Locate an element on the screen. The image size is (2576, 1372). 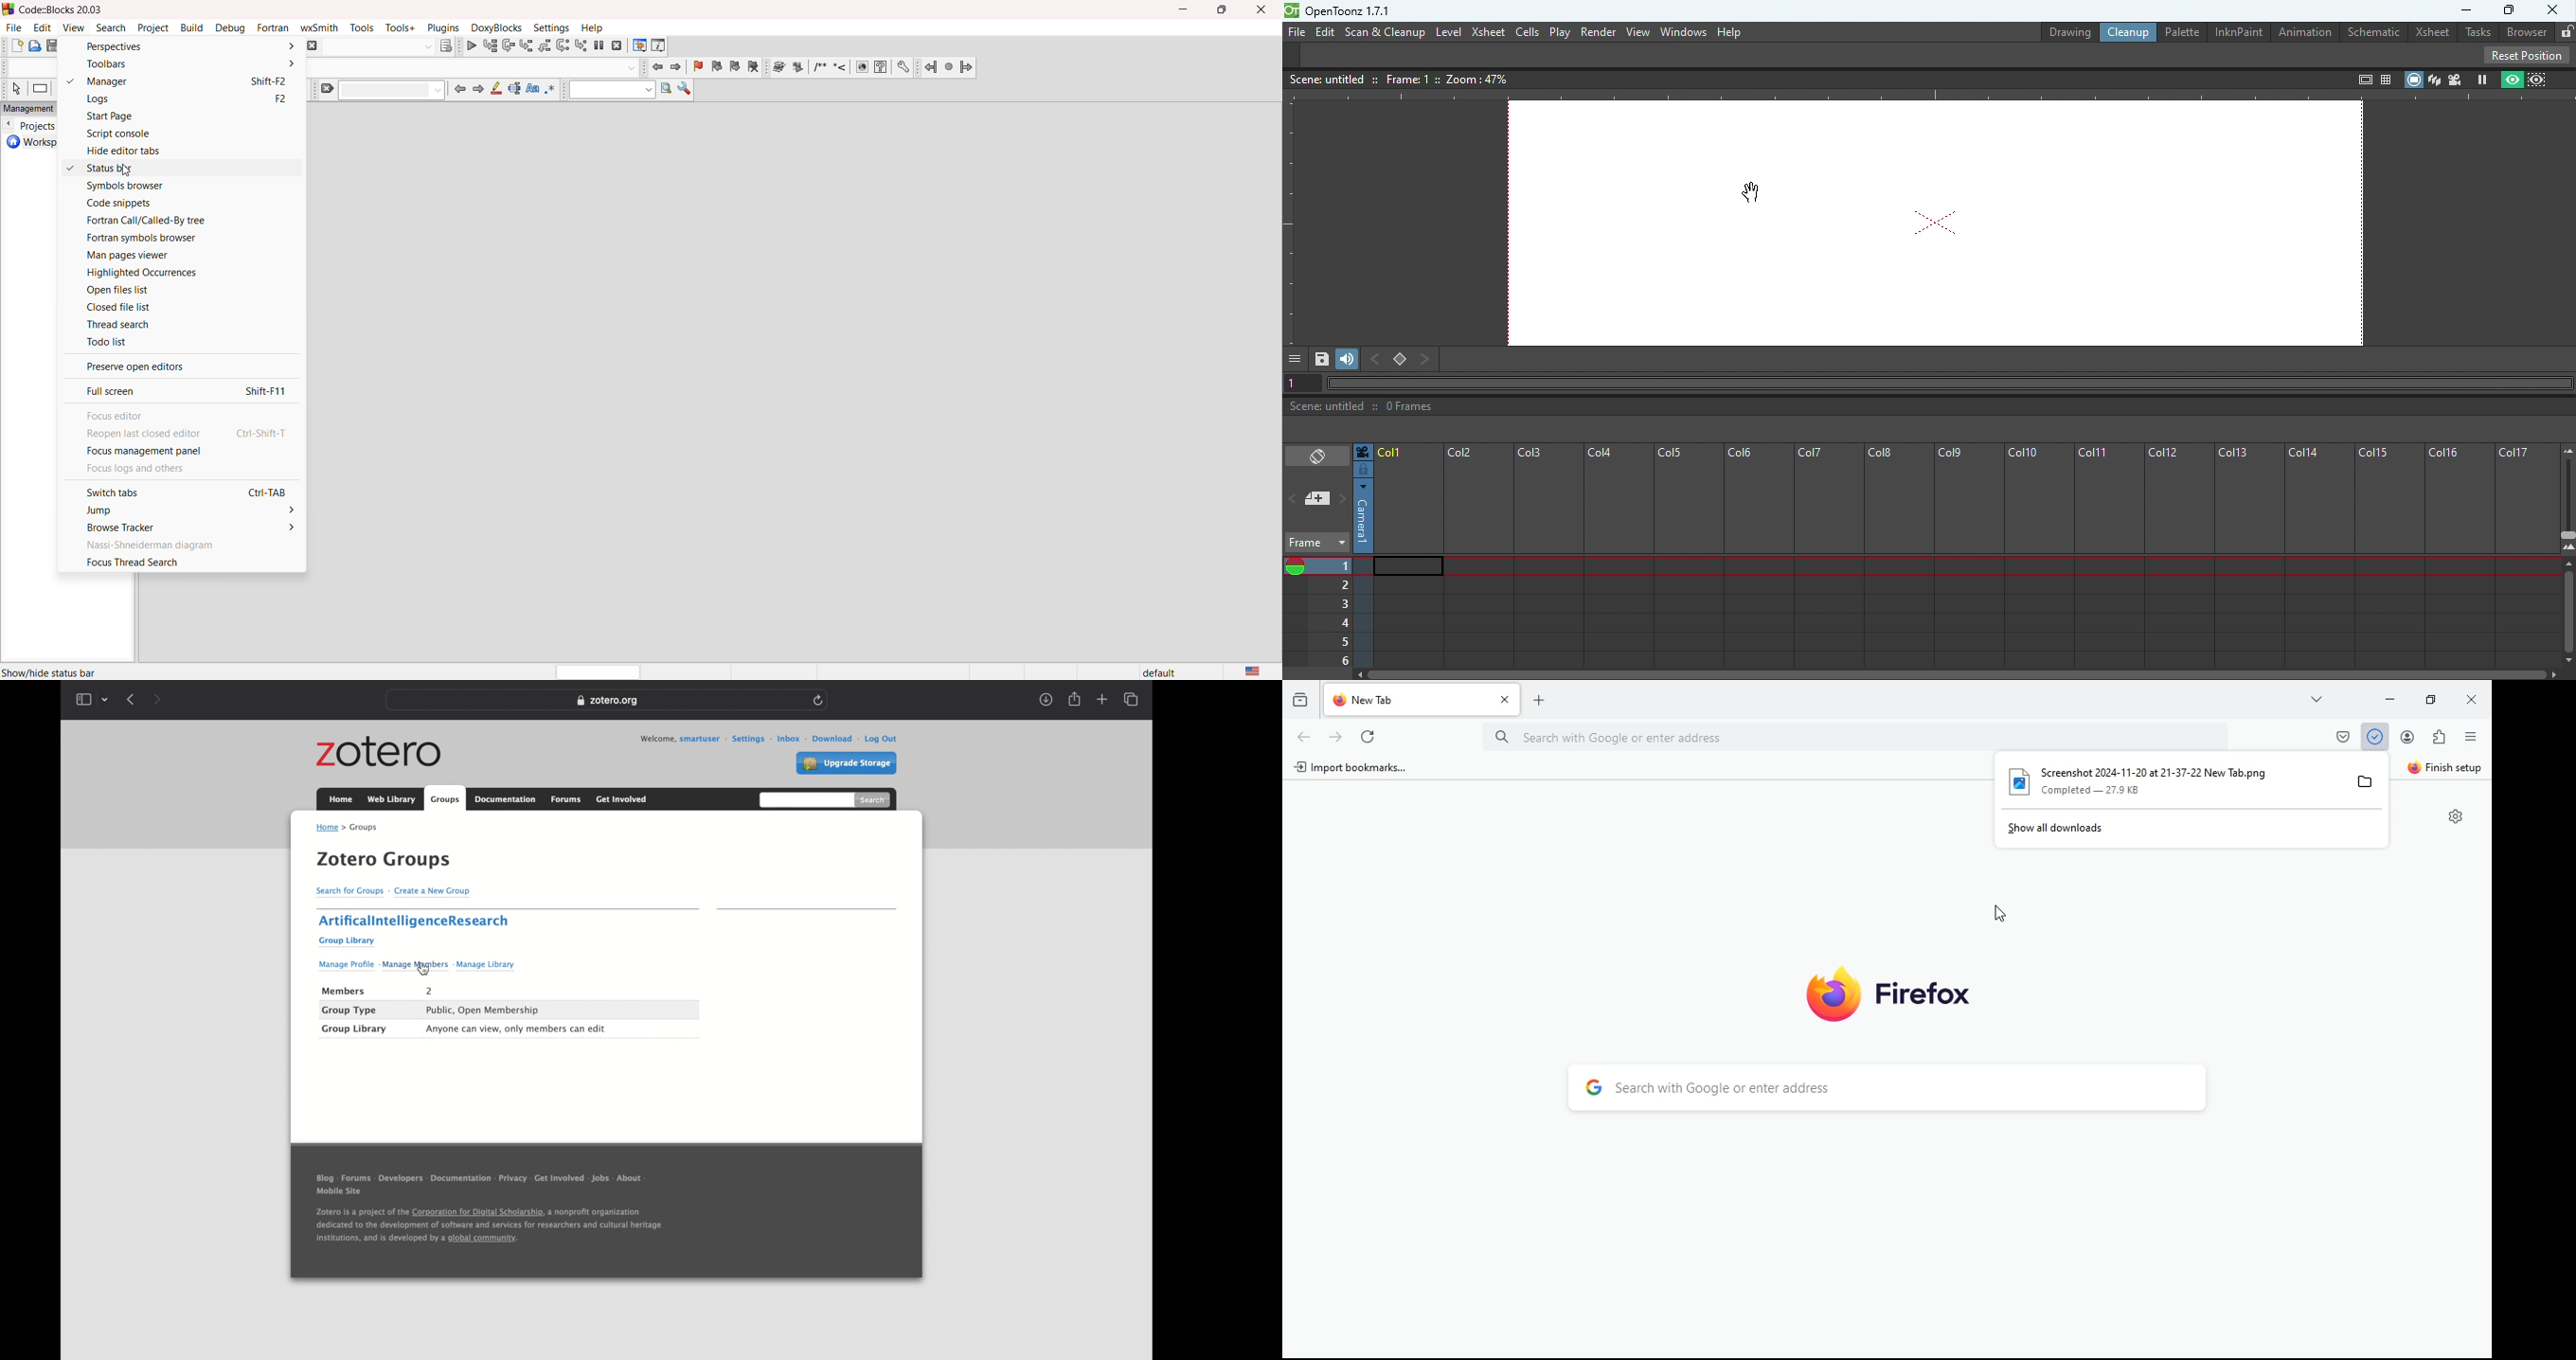
more is located at coordinates (2317, 699).